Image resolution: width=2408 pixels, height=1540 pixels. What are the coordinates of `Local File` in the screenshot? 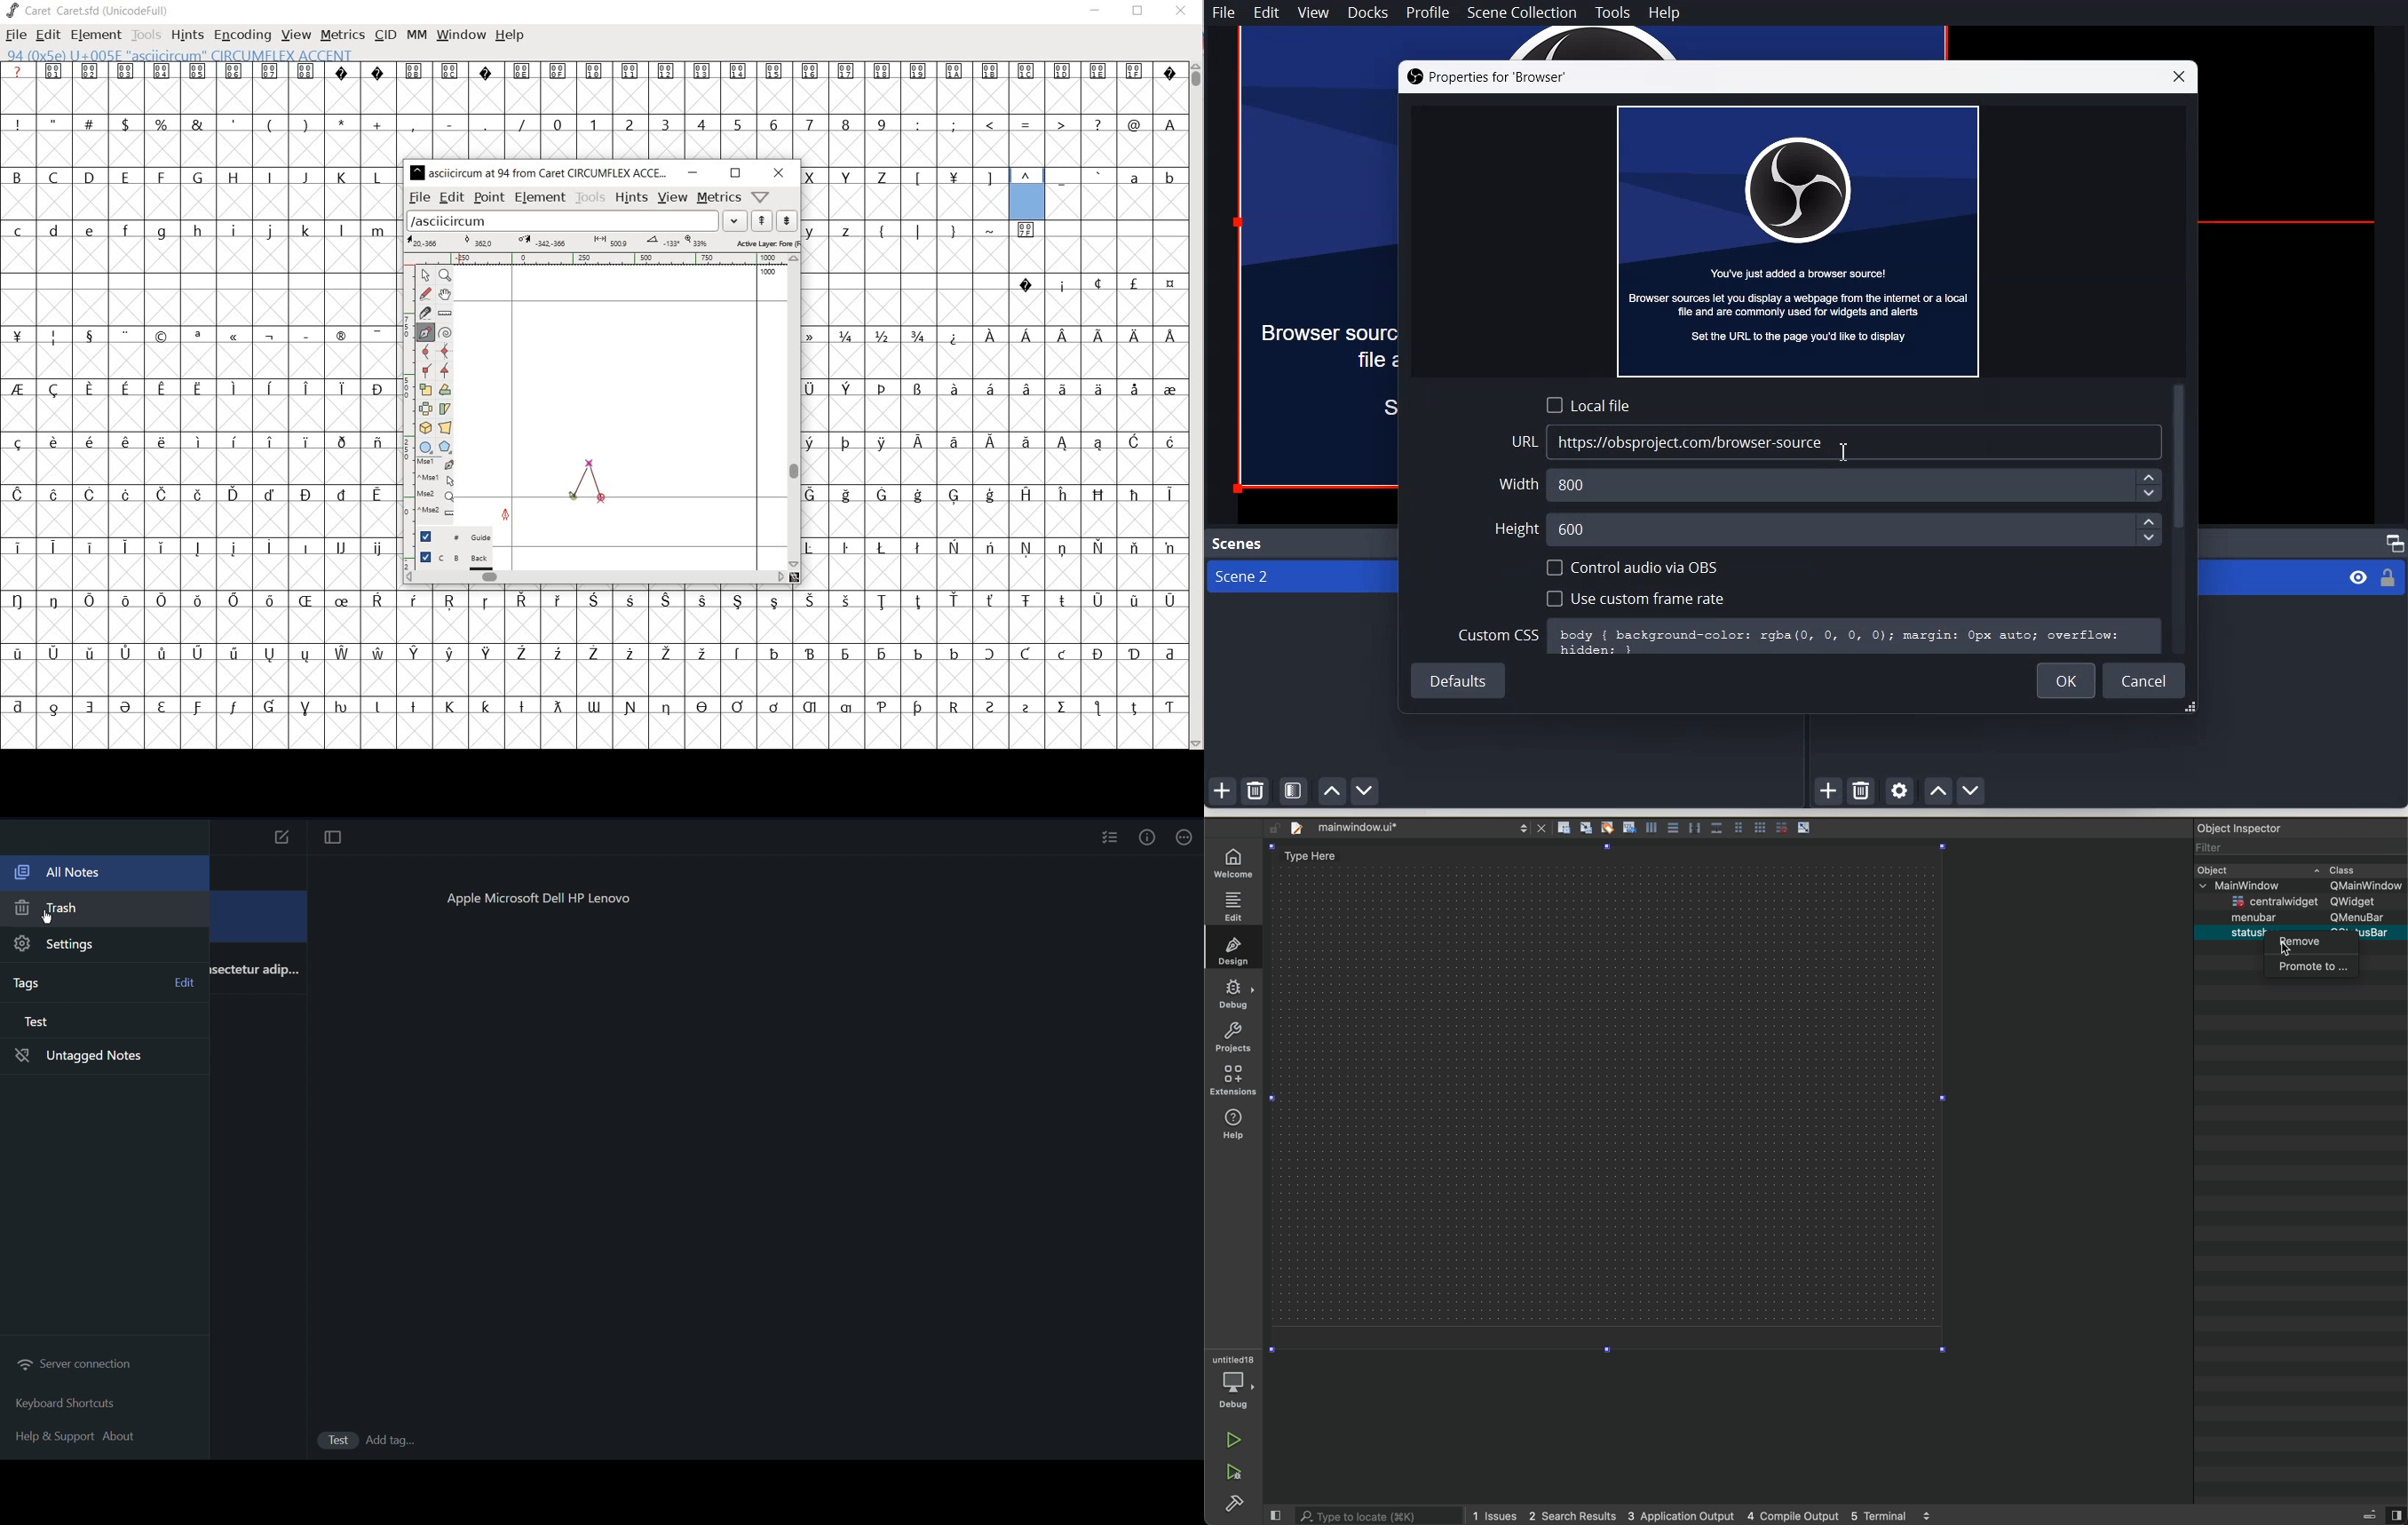 It's located at (1590, 404).